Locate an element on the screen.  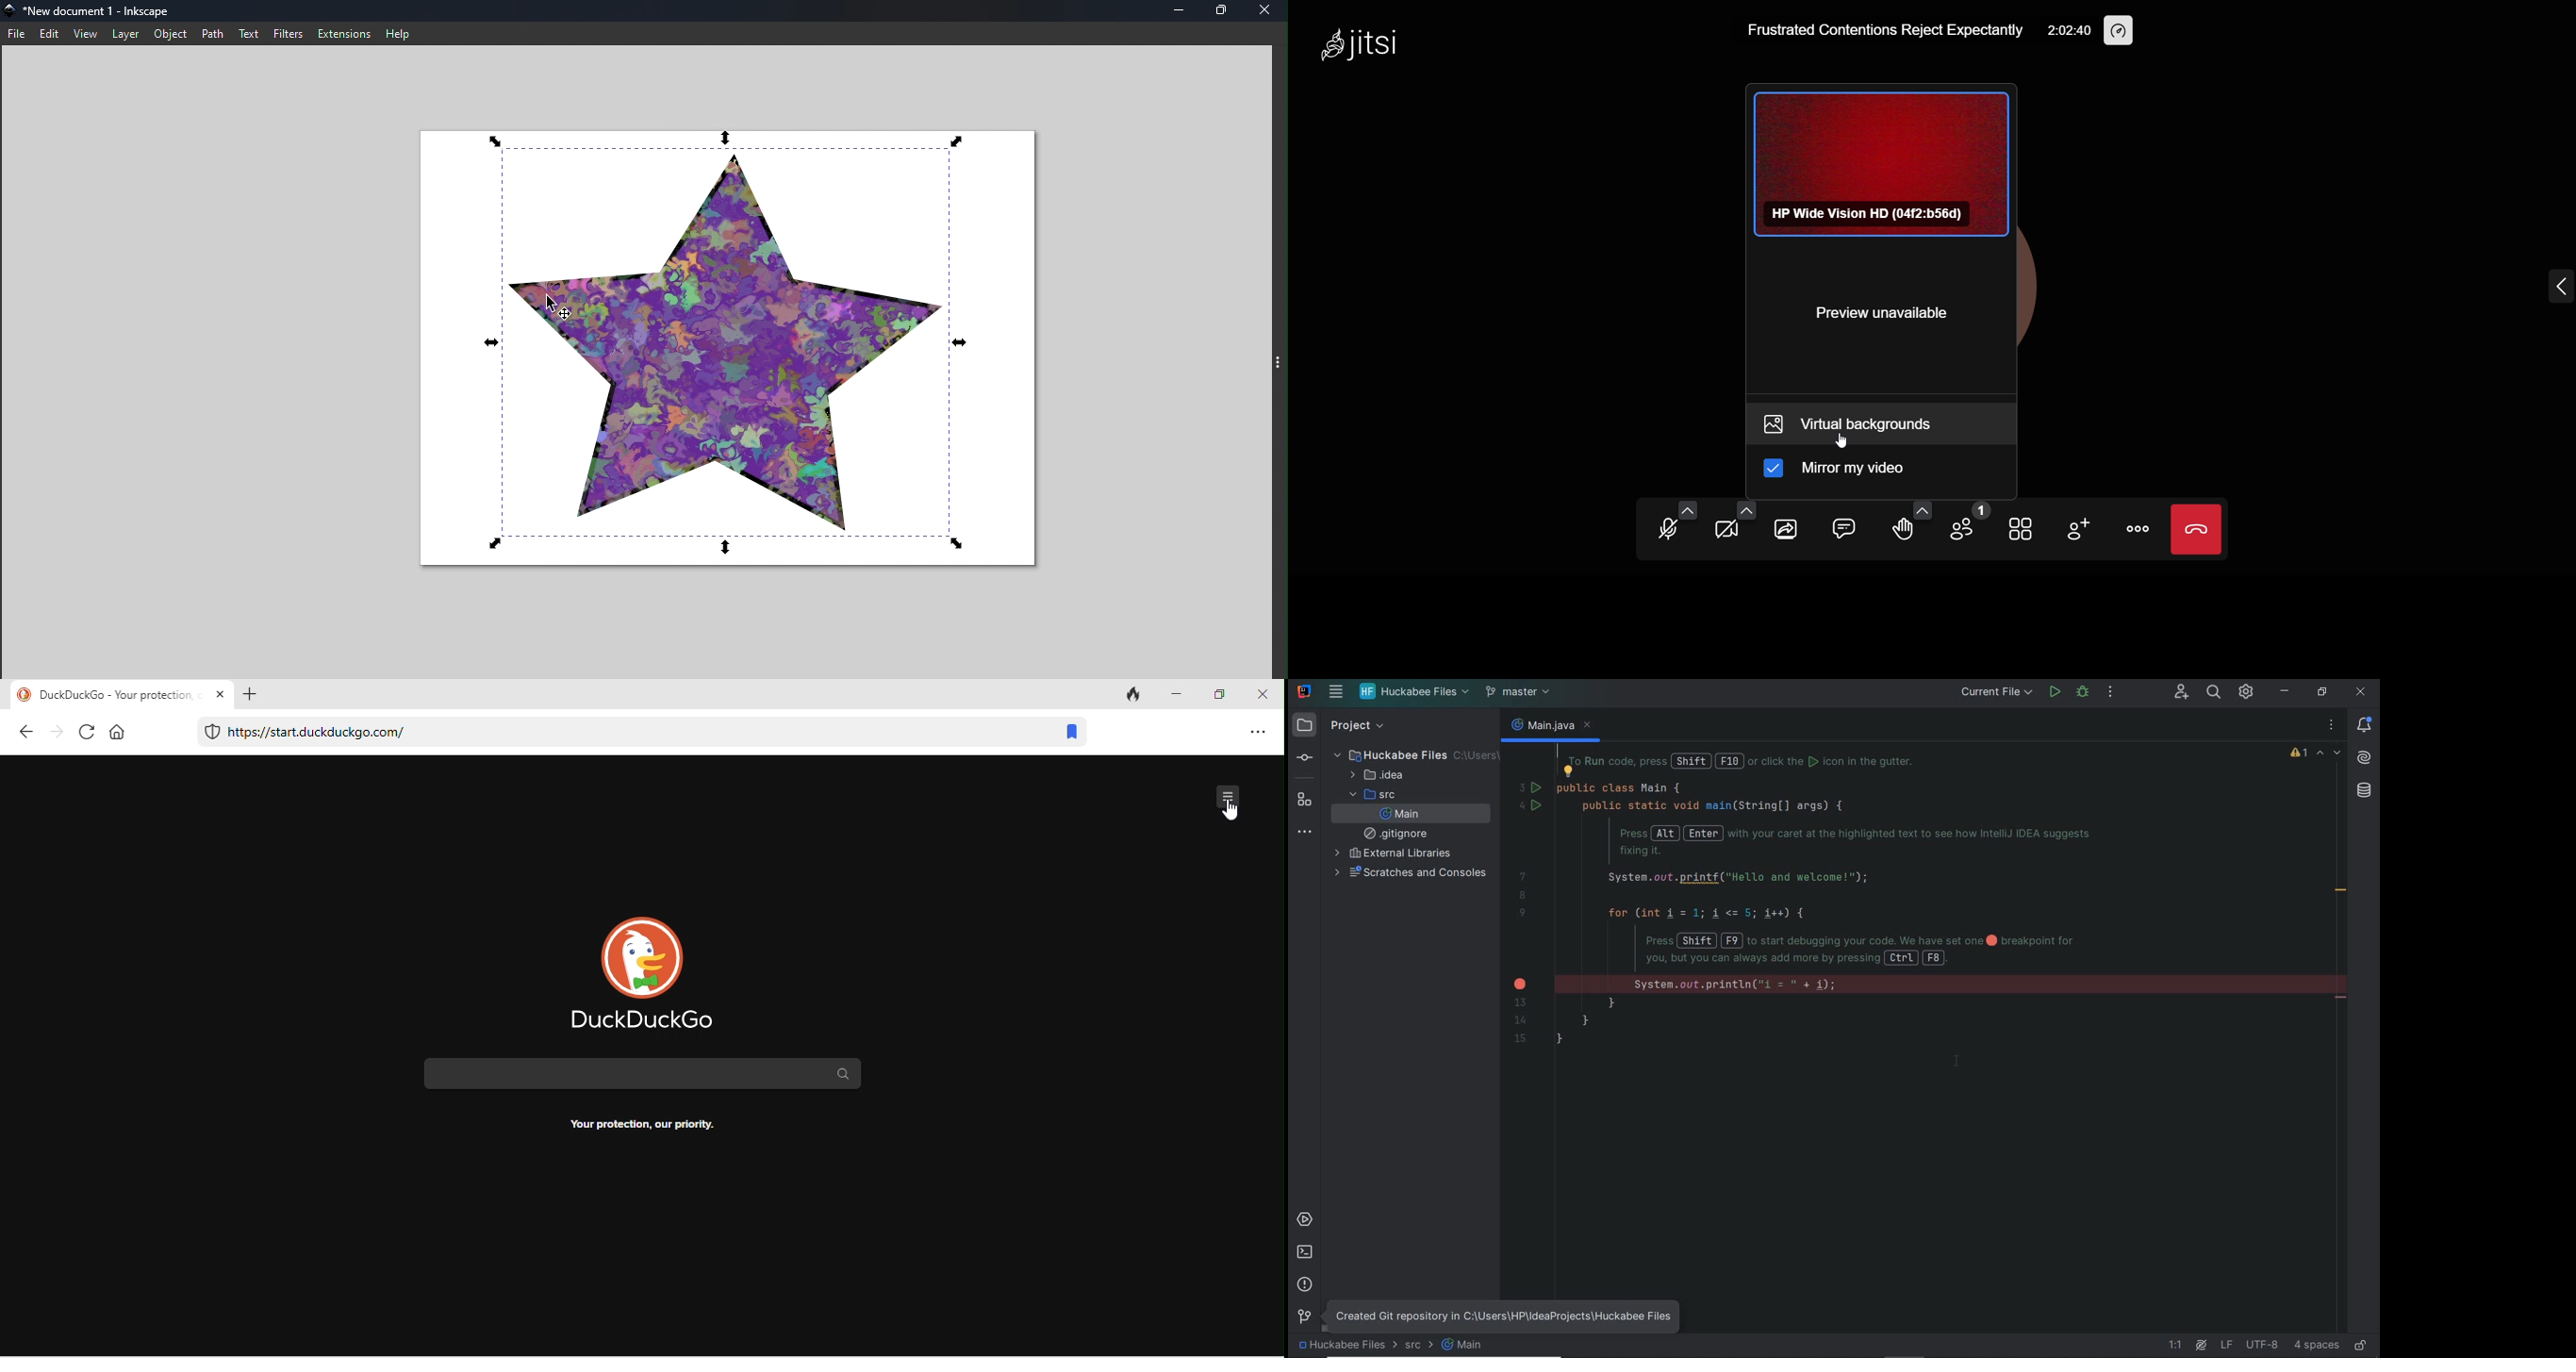
external libraries is located at coordinates (1391, 853).